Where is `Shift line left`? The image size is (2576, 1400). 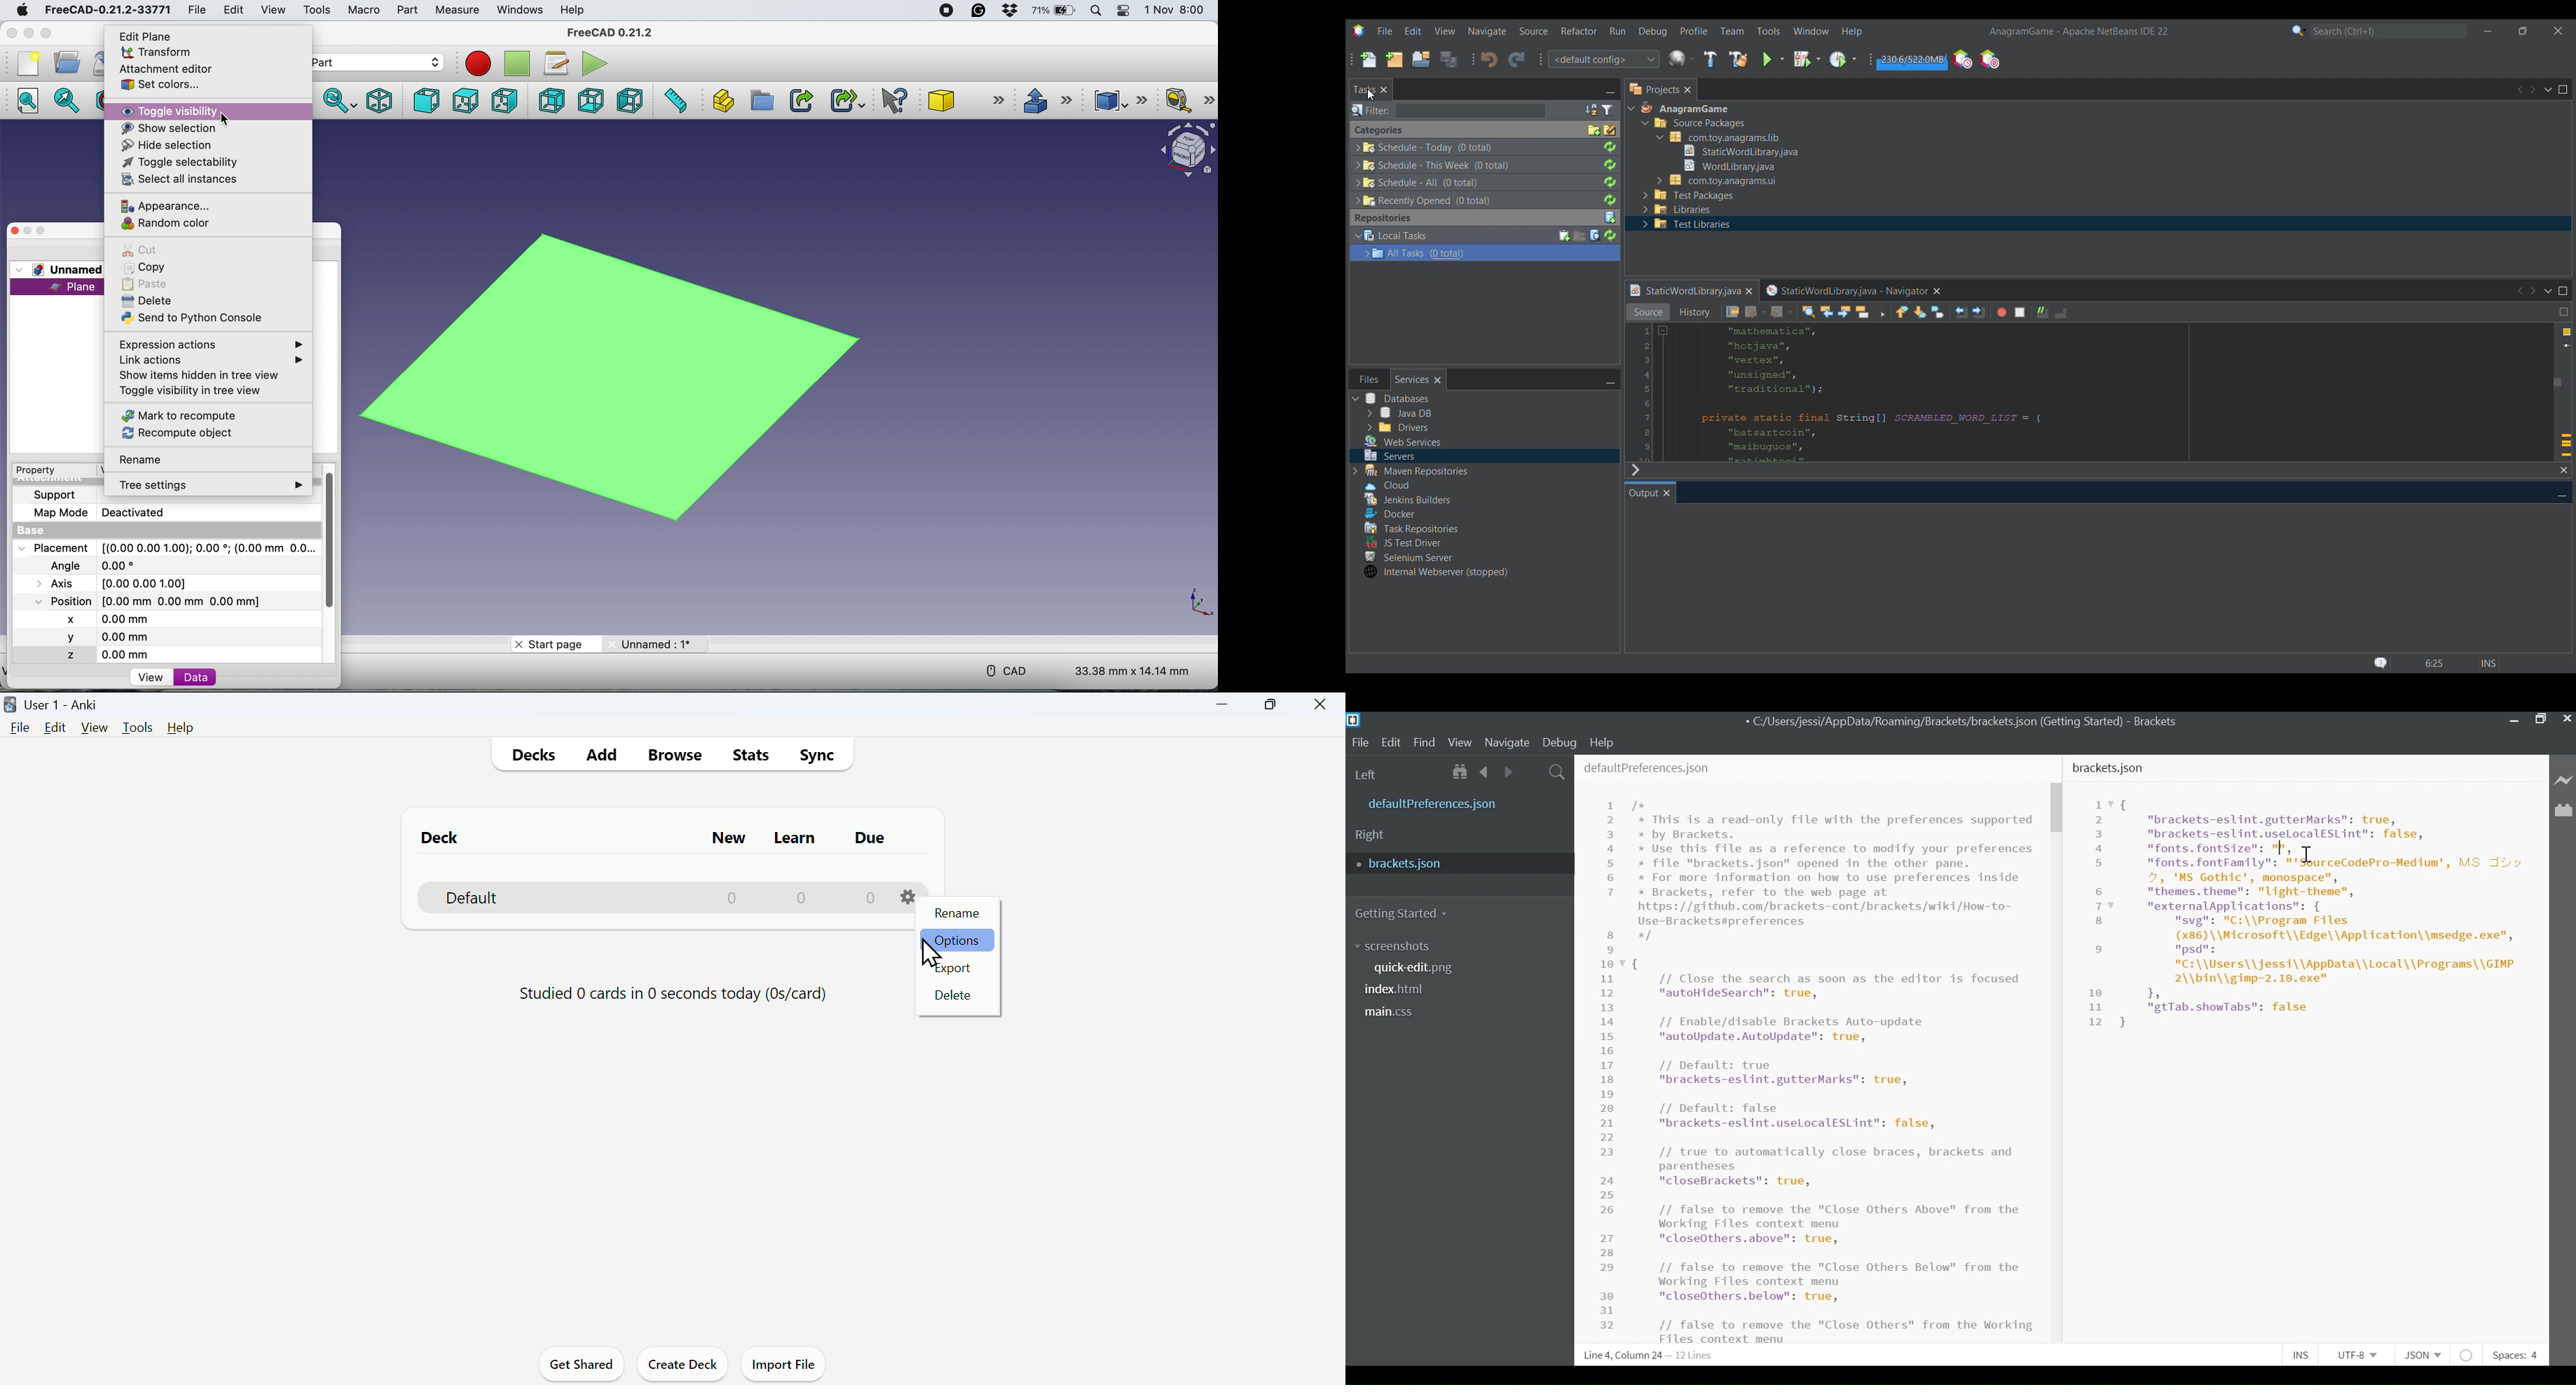 Shift line left is located at coordinates (1962, 312).